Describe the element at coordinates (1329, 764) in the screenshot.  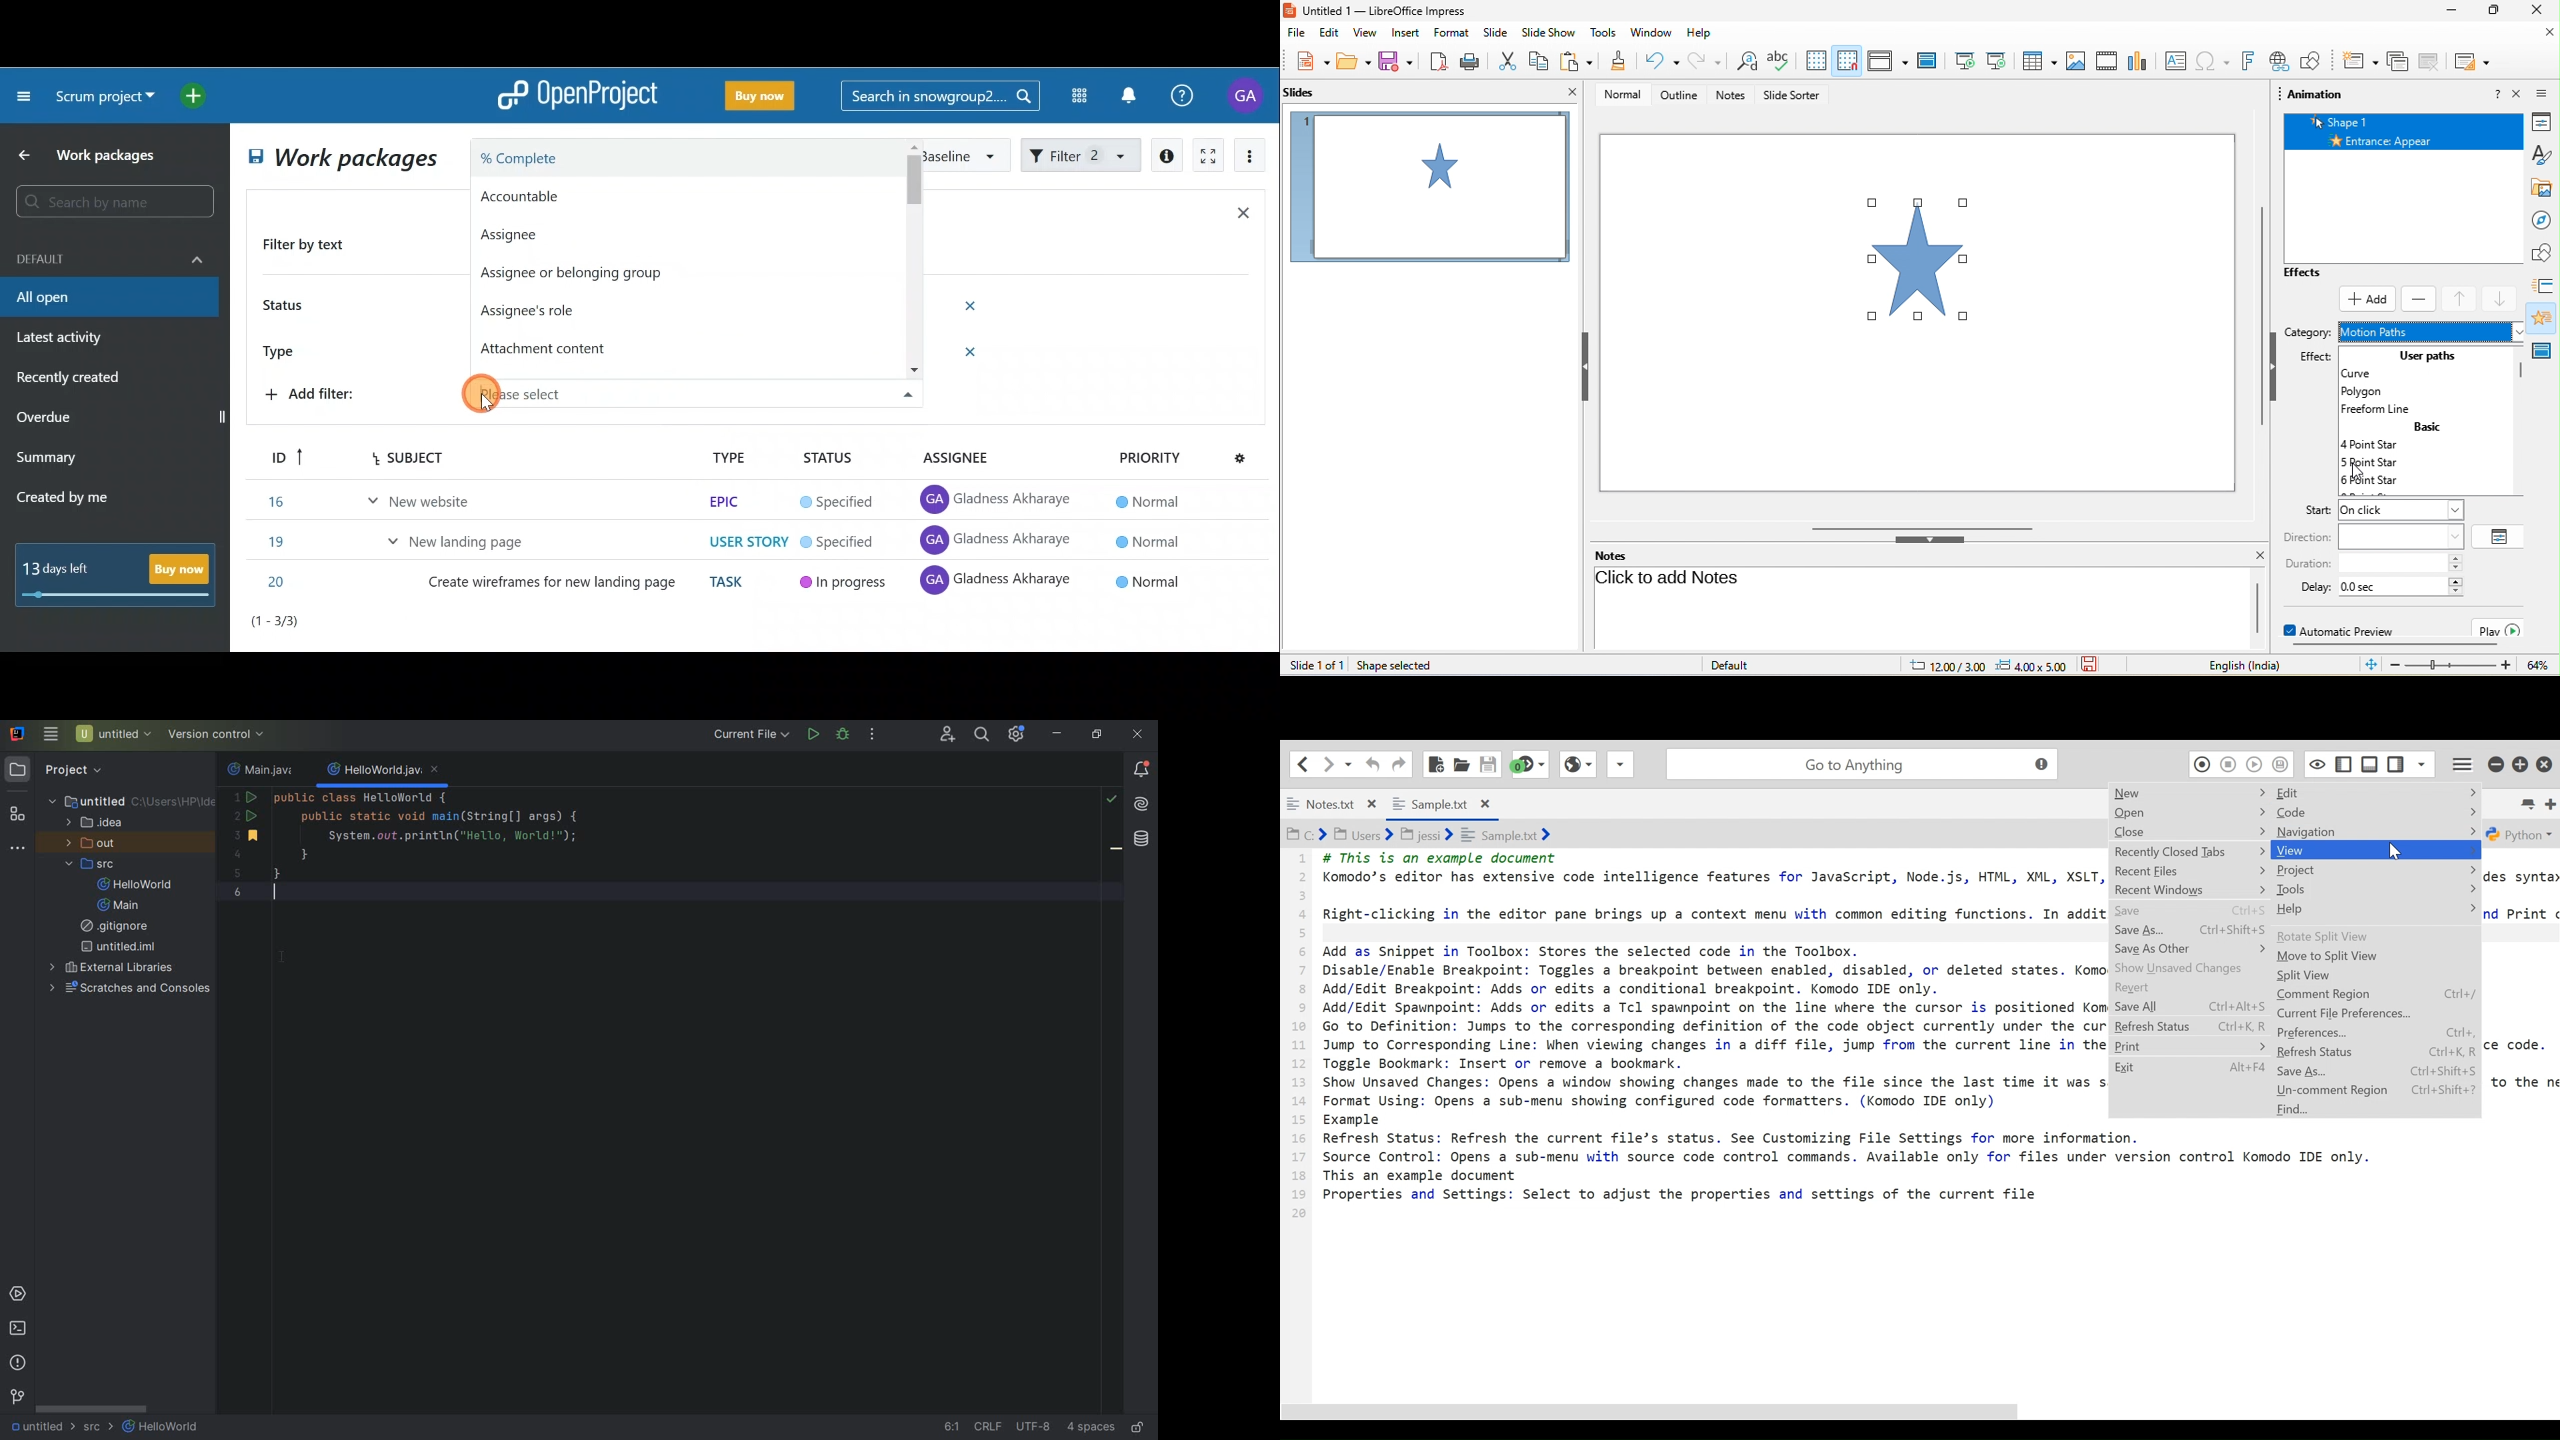
I see `Click to go forward one location` at that location.